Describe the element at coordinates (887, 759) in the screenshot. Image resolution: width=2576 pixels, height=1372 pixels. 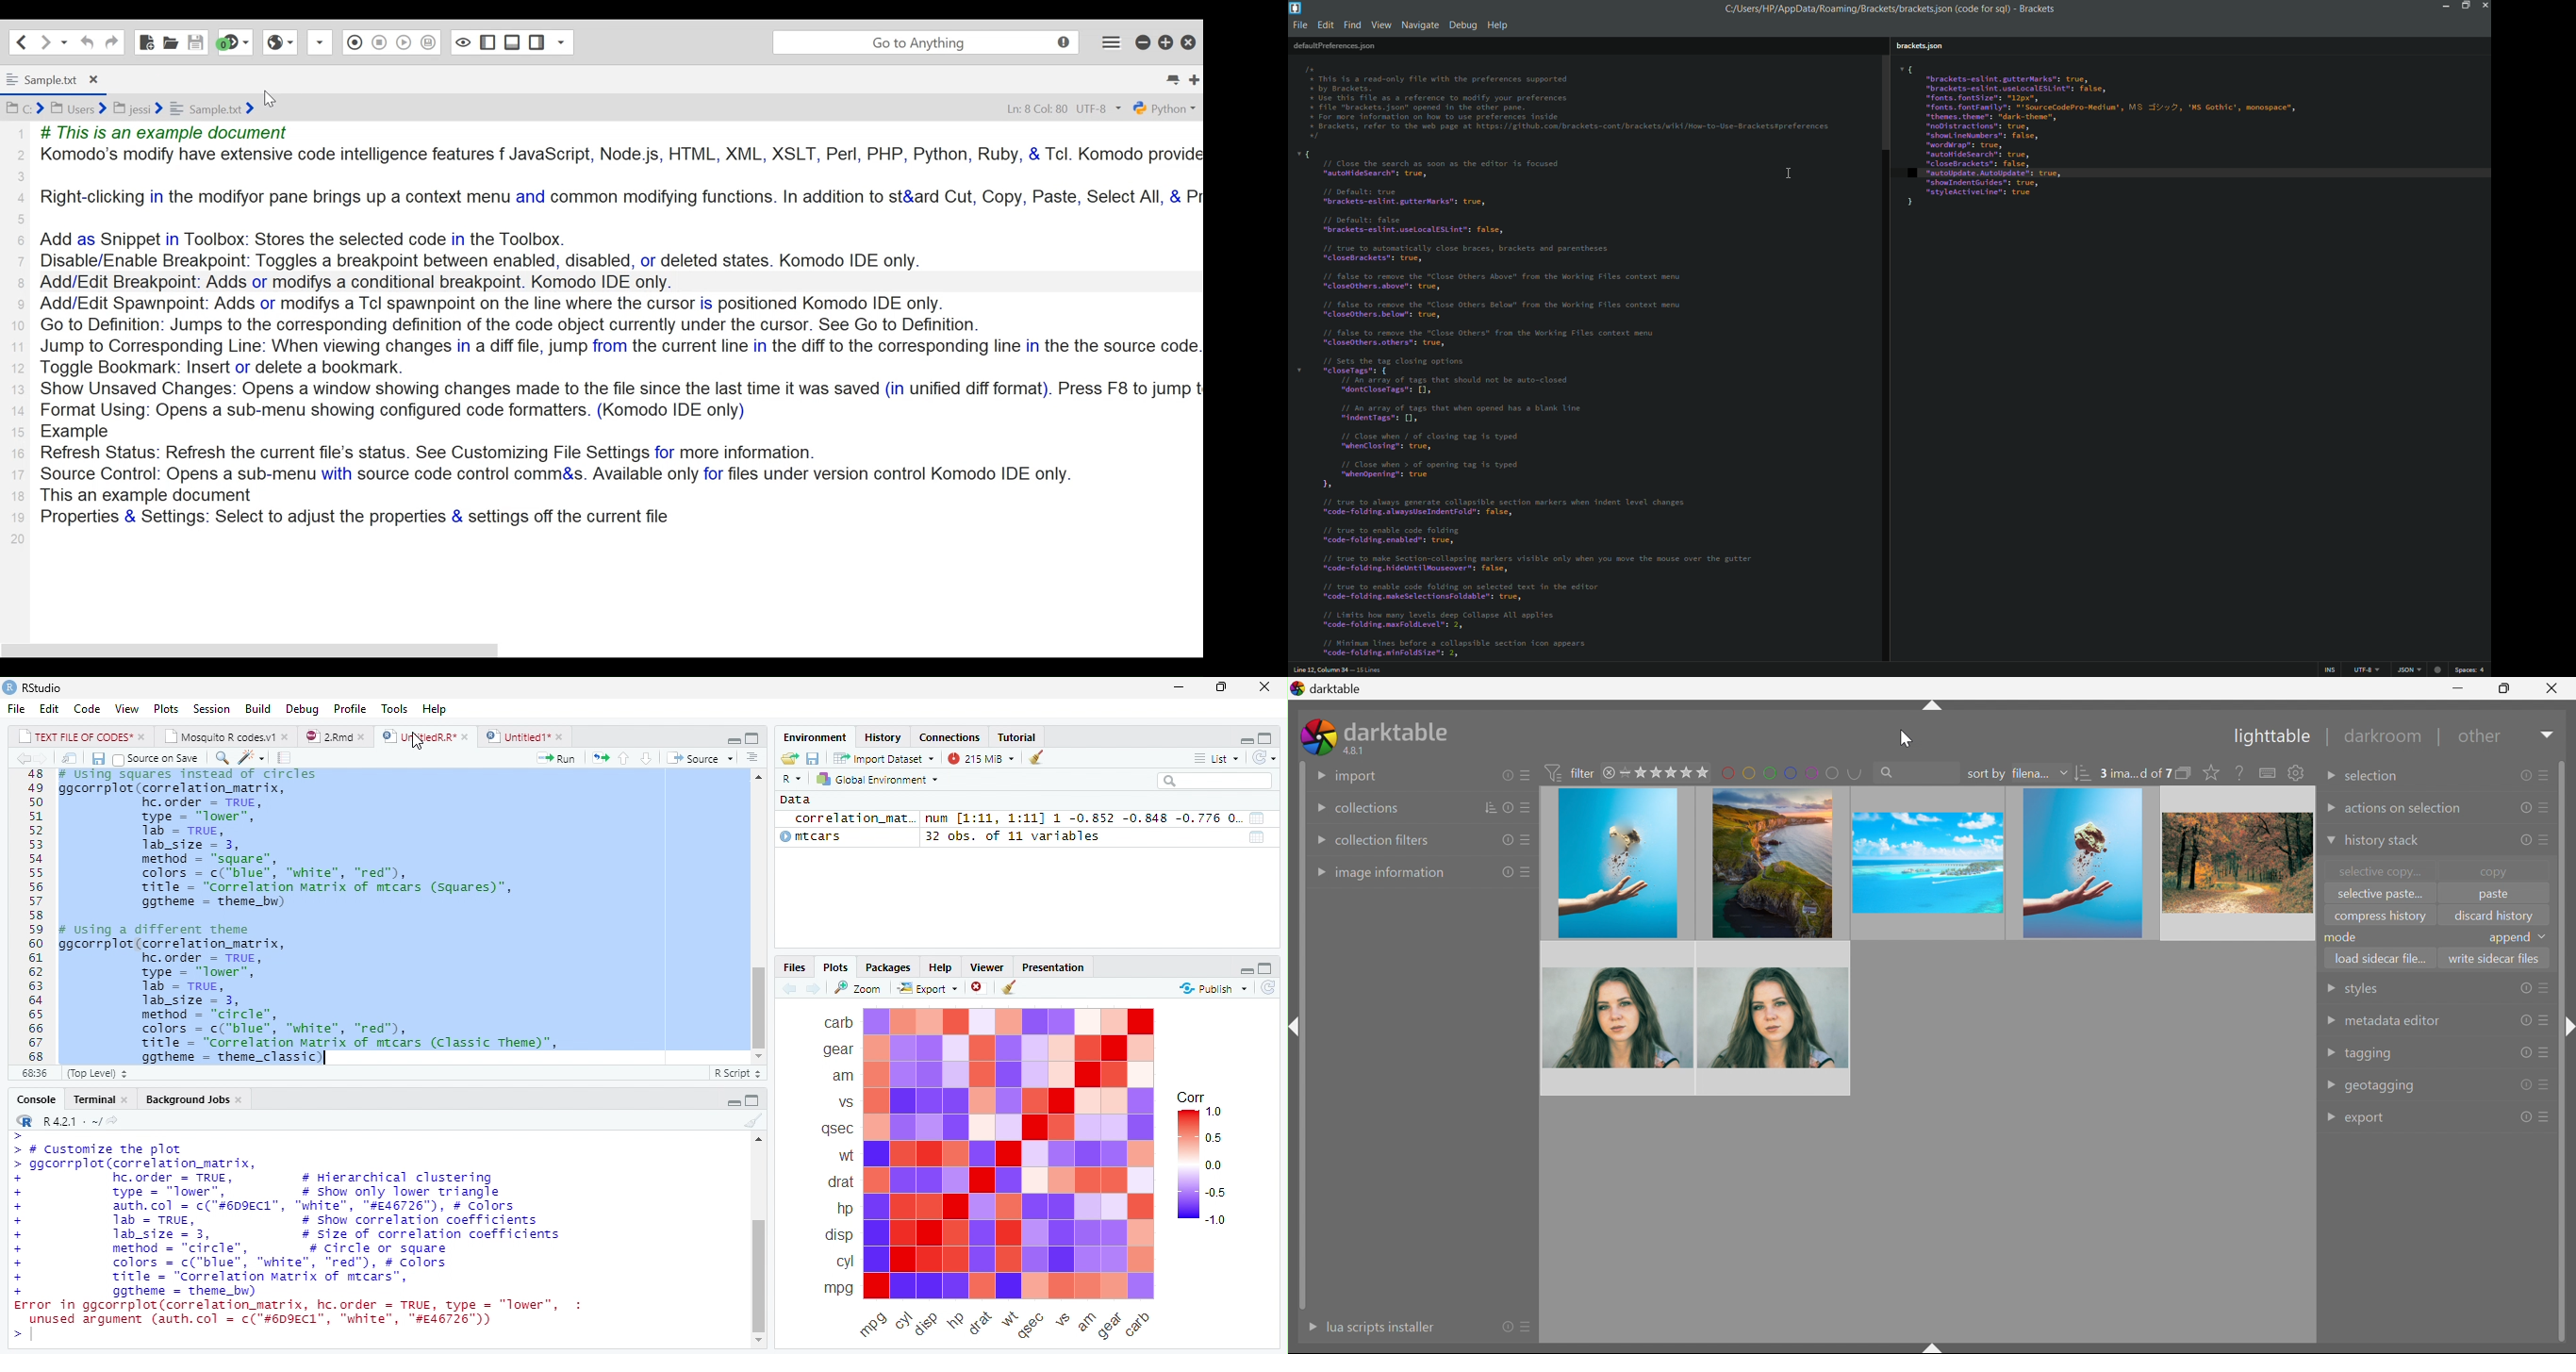
I see `imoort Dataset ~` at that location.